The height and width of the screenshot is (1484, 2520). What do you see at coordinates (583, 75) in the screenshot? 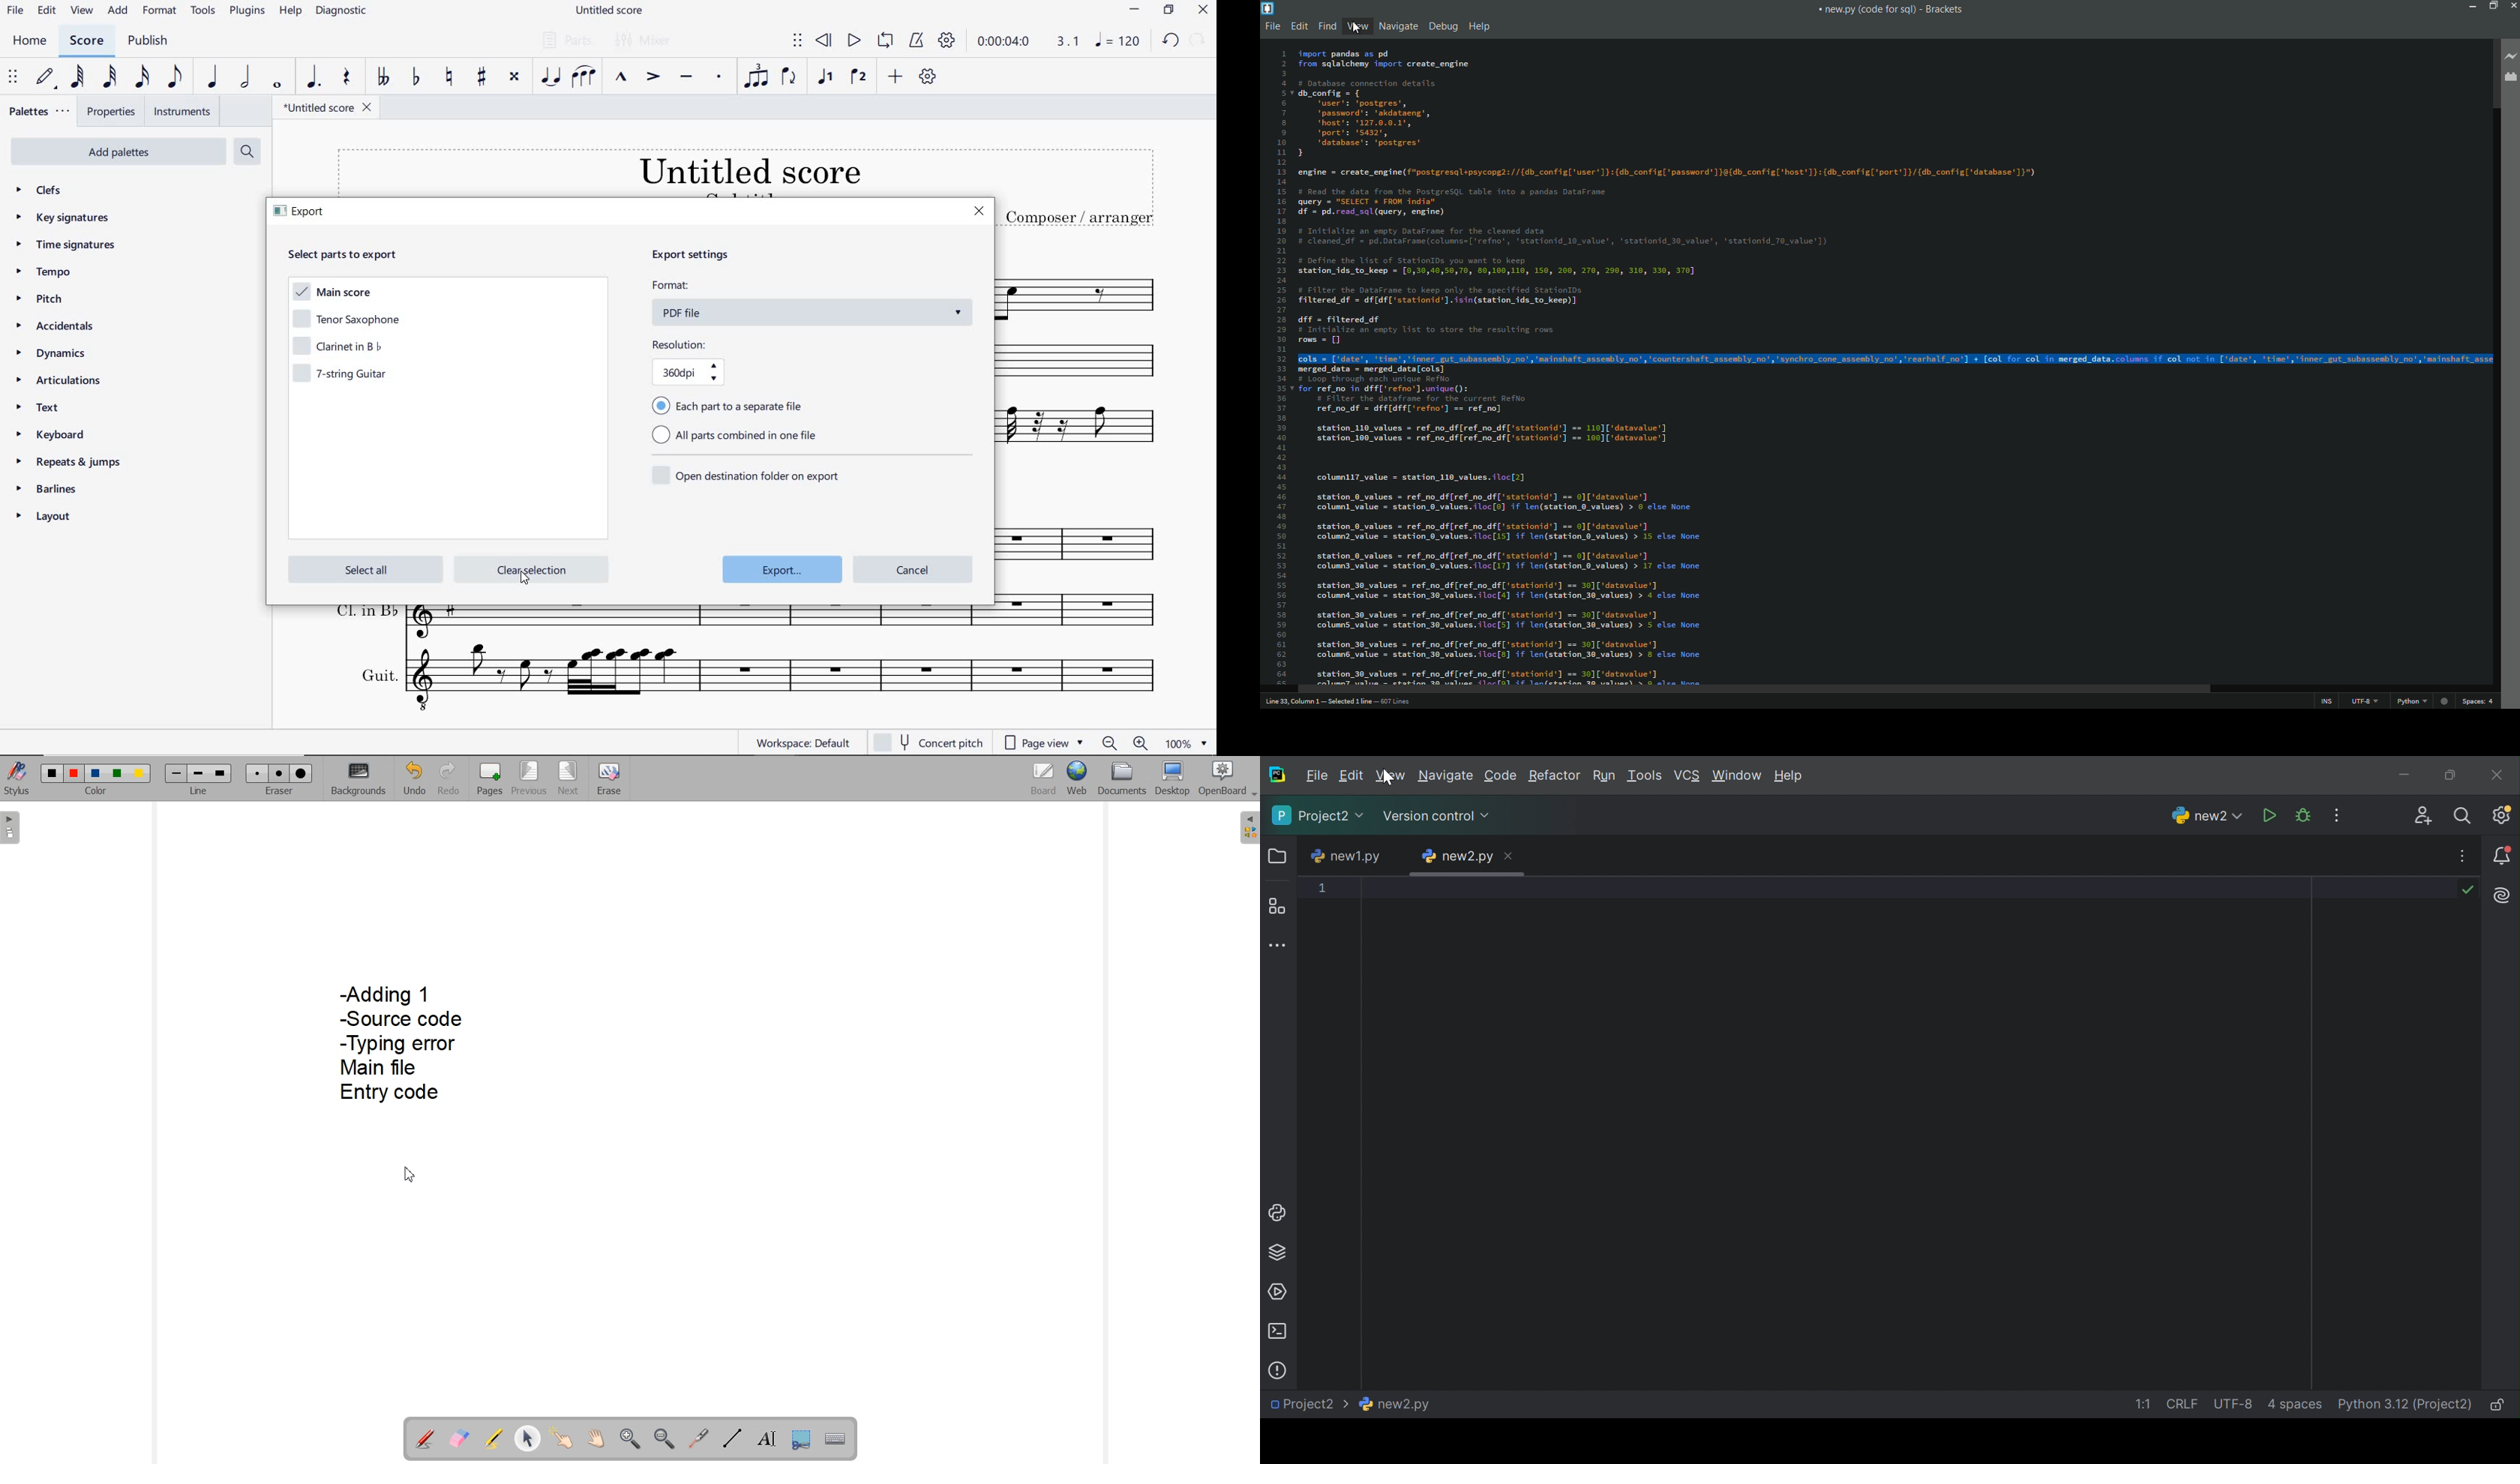
I see `SLUR` at bounding box center [583, 75].